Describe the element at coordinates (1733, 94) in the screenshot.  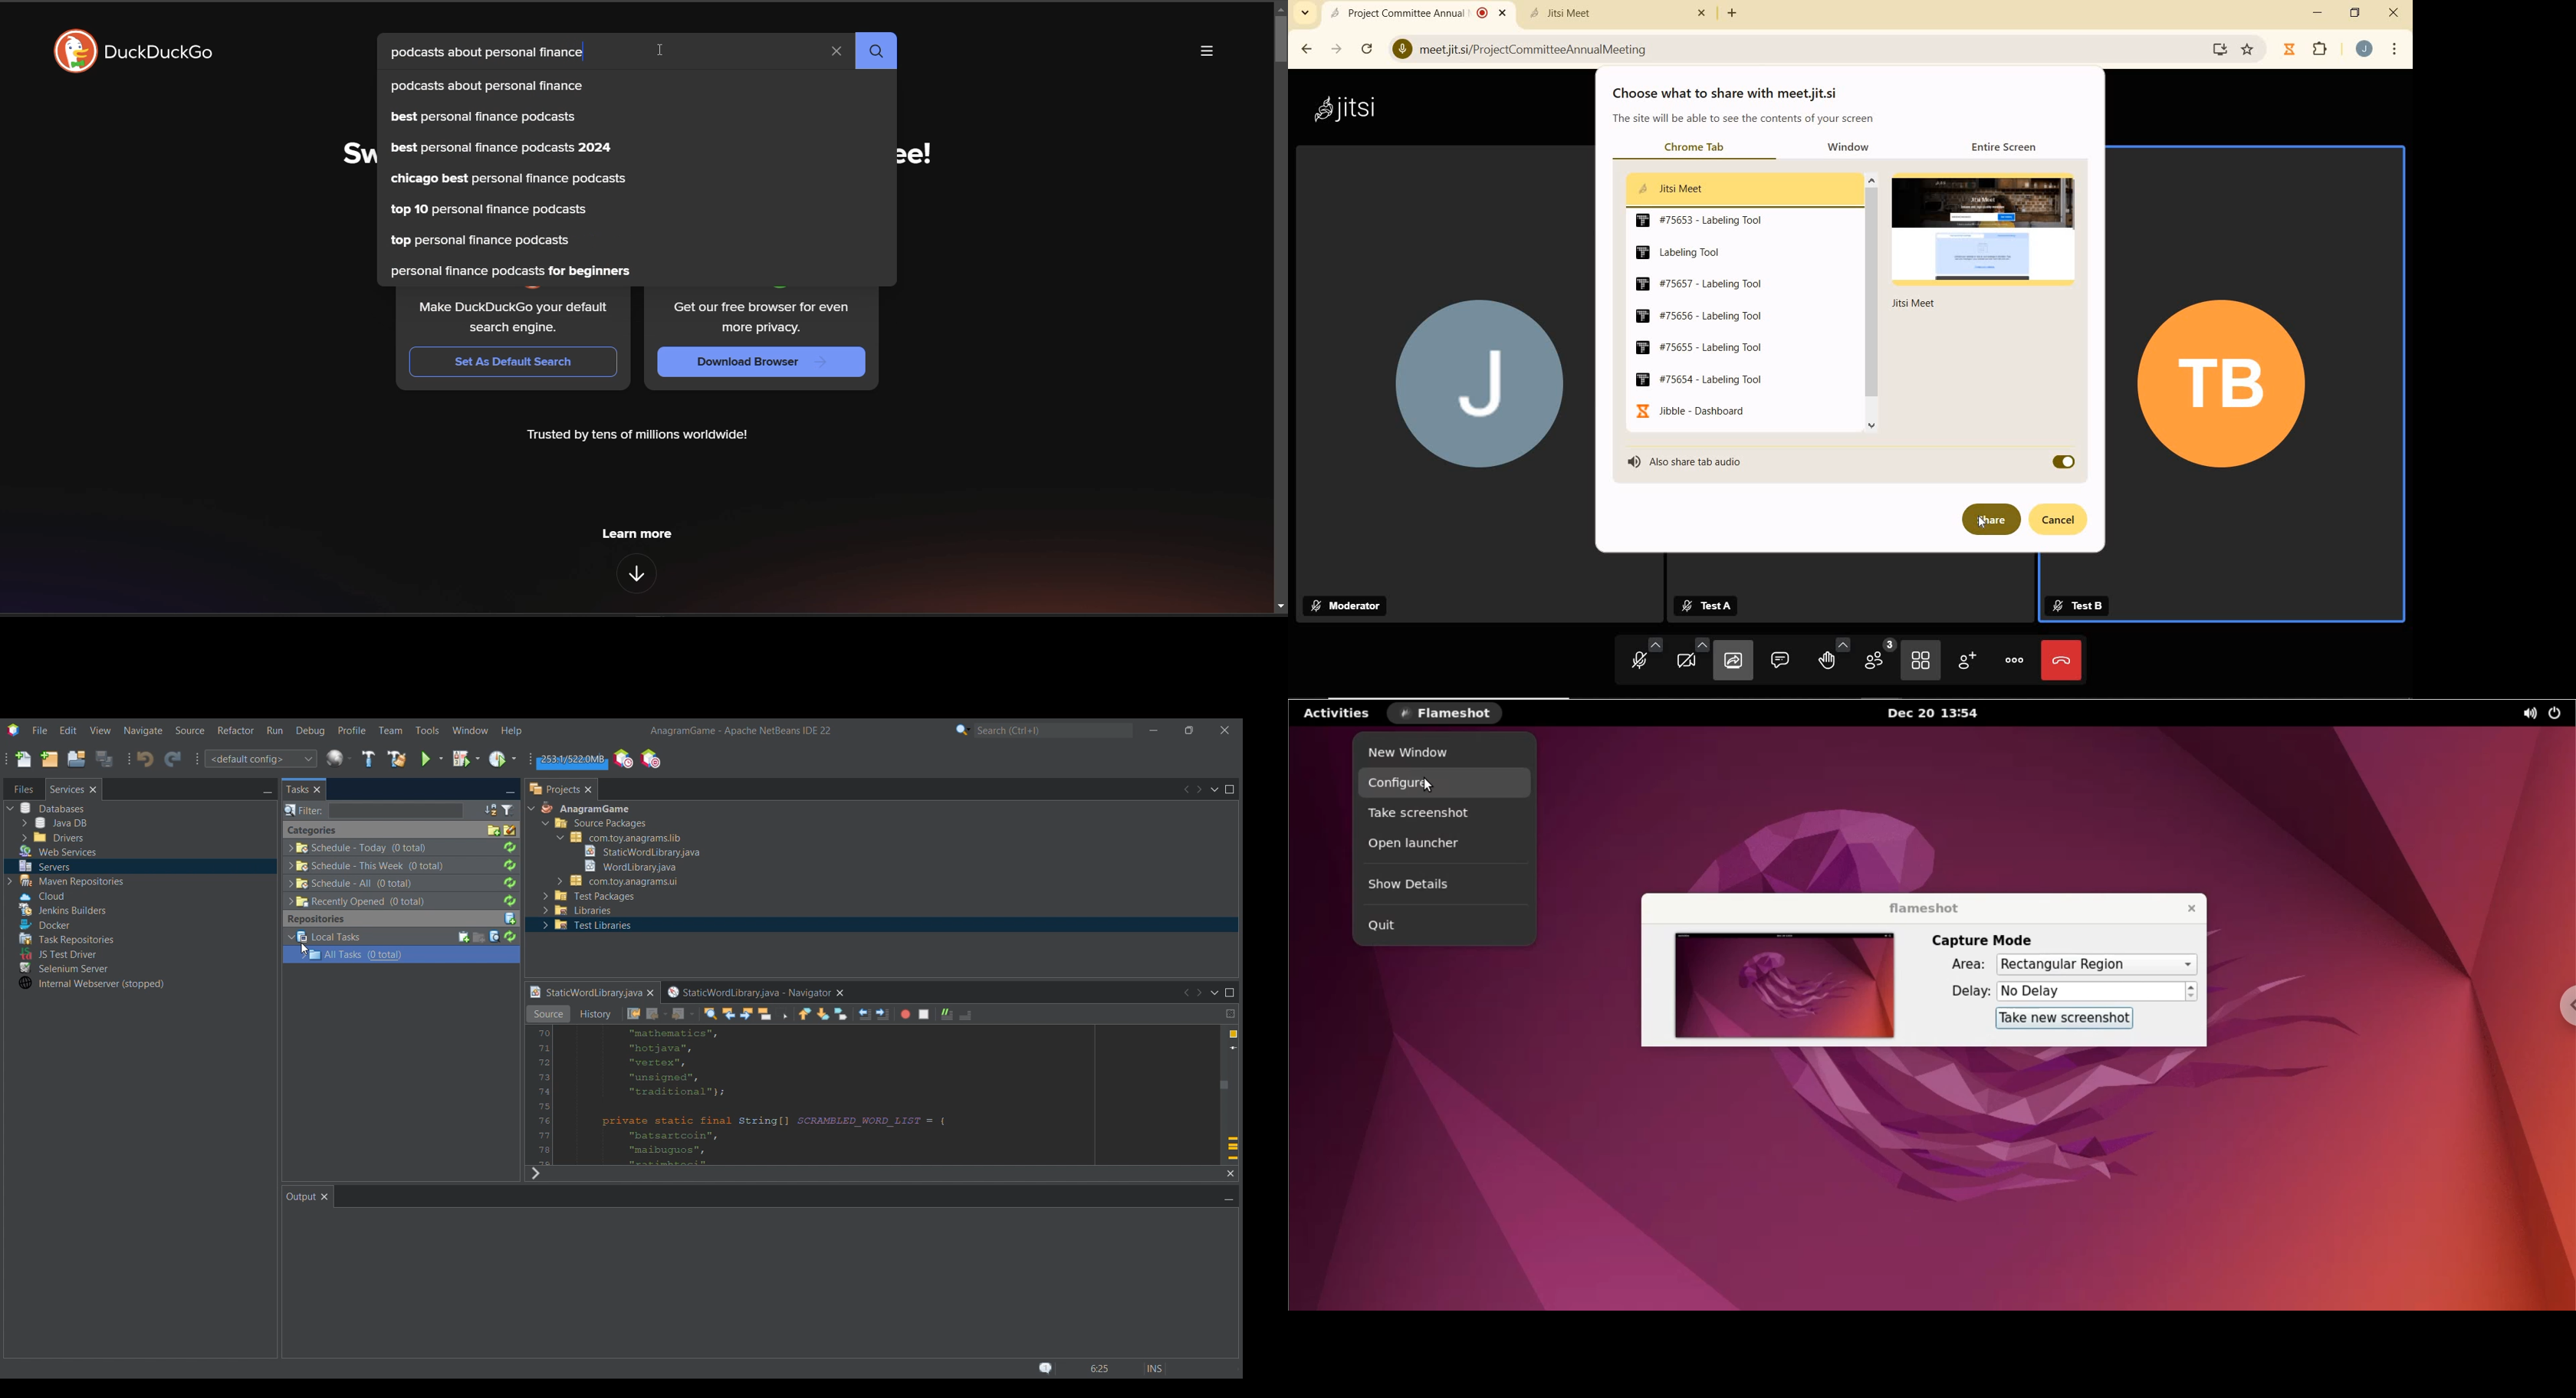
I see `CHOOSE WHAT TO SHARE WITH MEET.JIT.SI` at that location.